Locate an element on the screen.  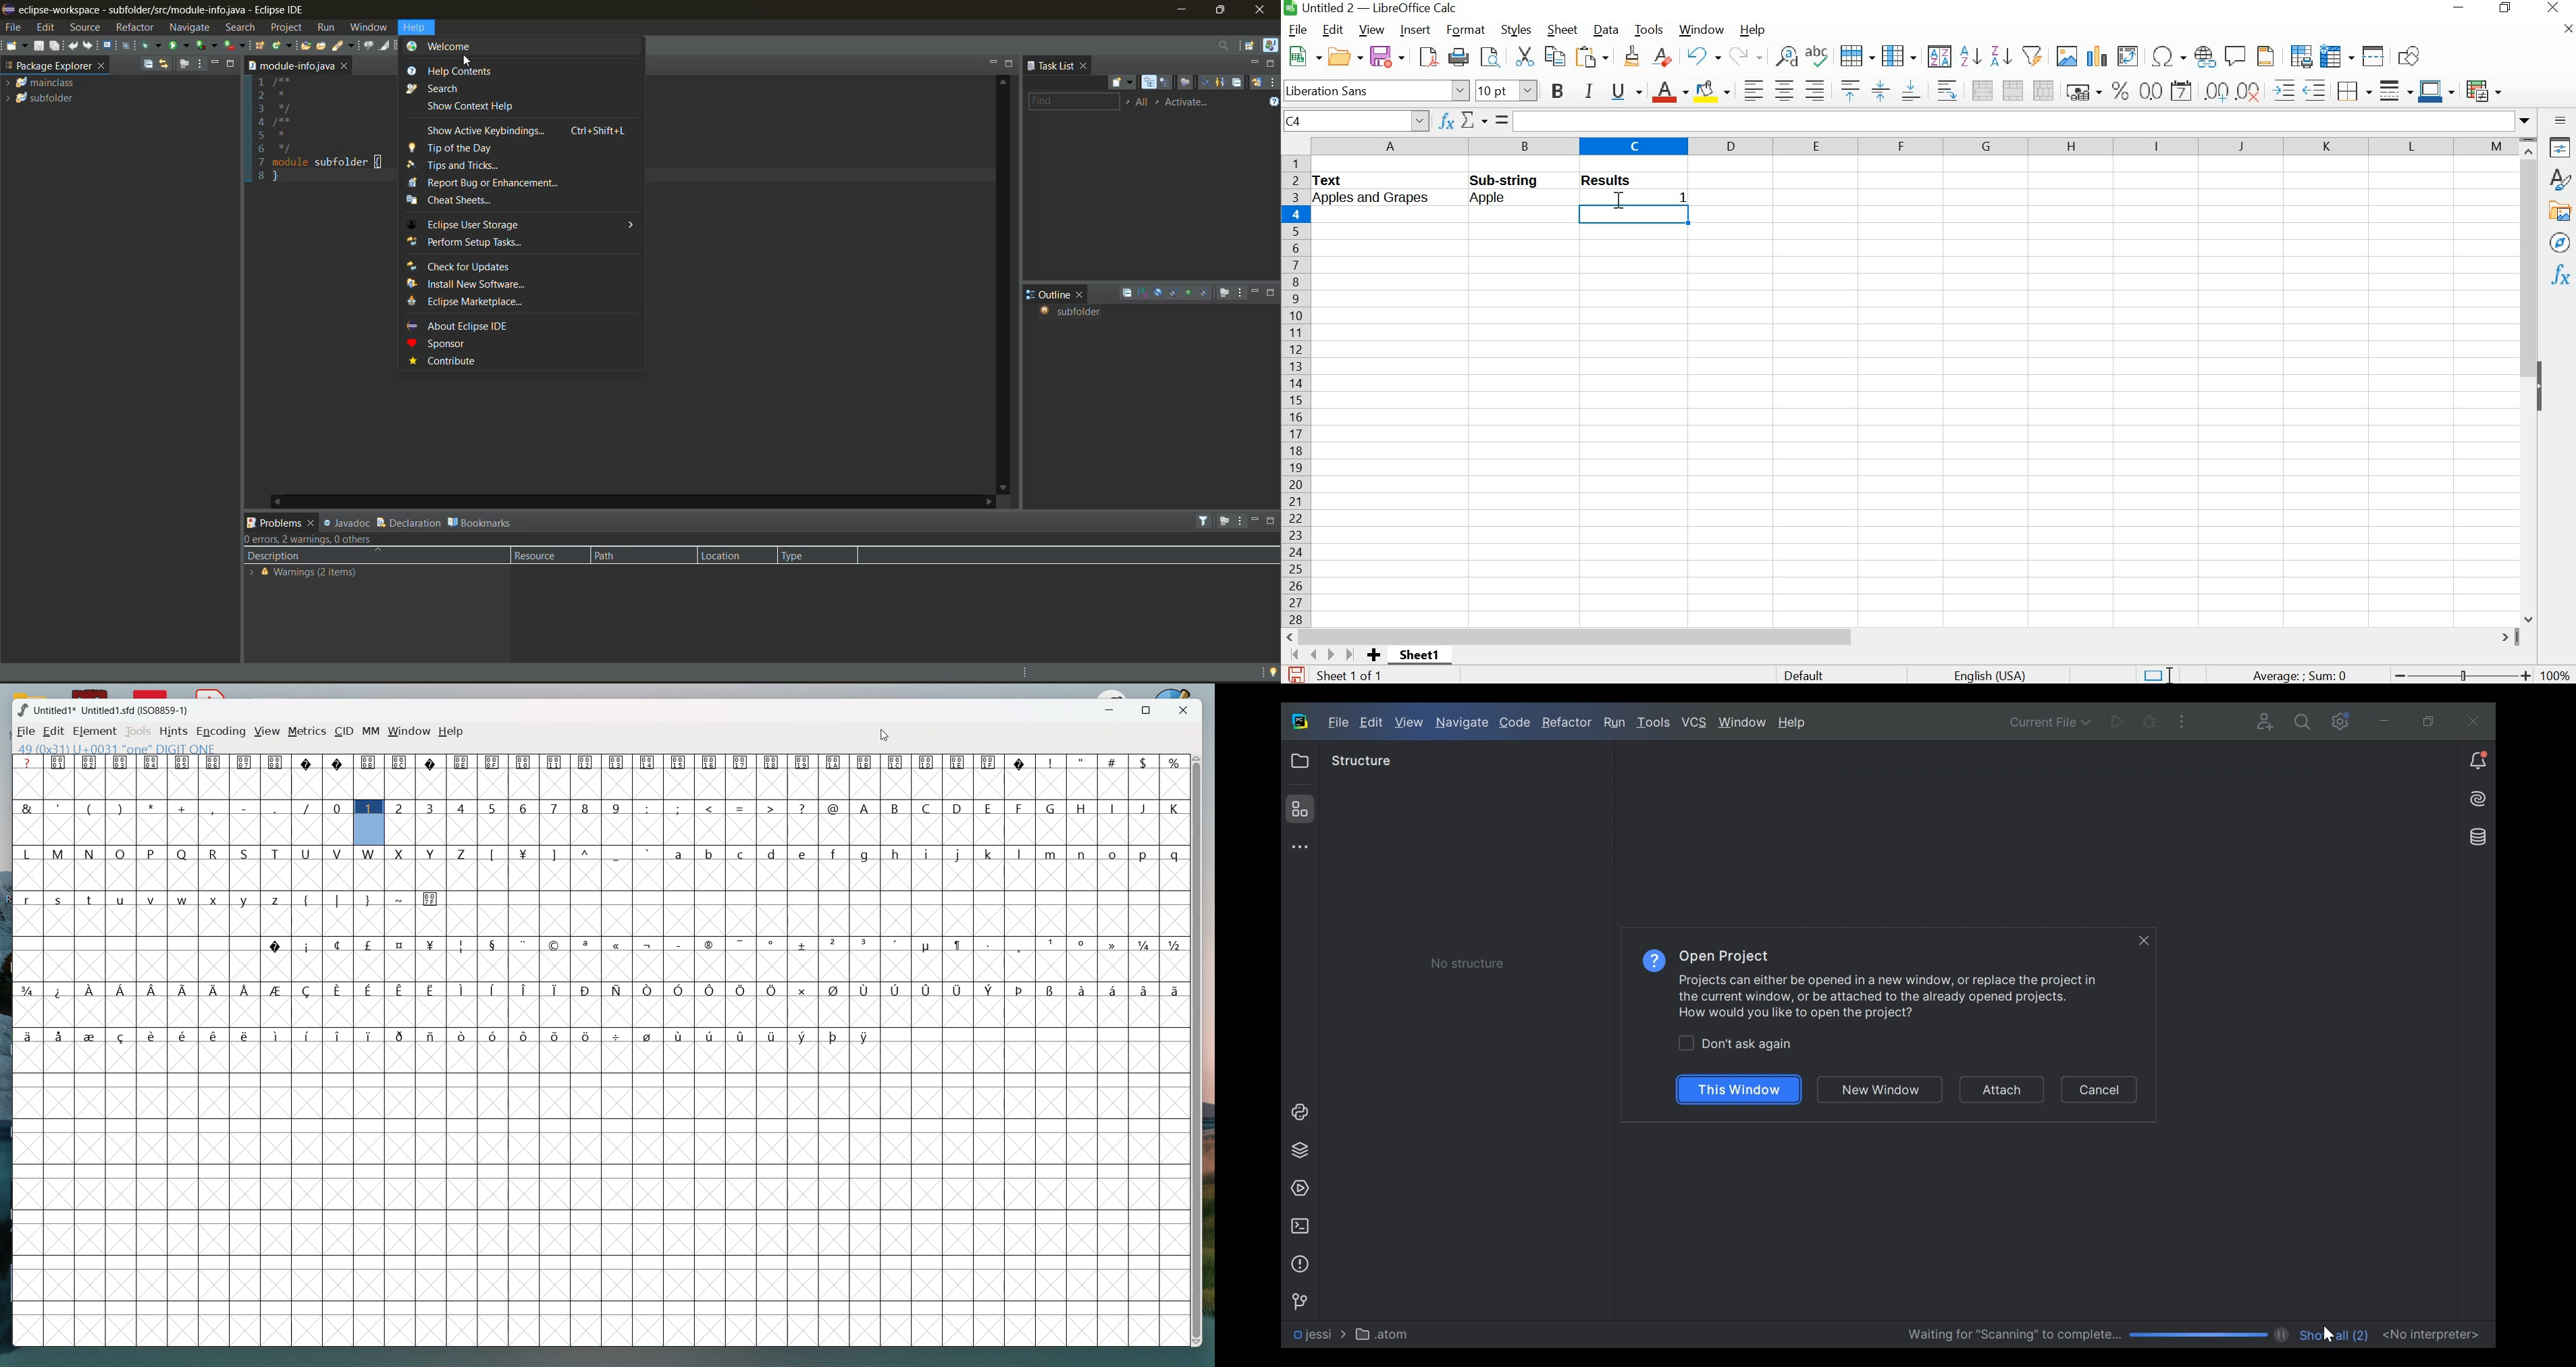
Results is located at coordinates (1617, 181).